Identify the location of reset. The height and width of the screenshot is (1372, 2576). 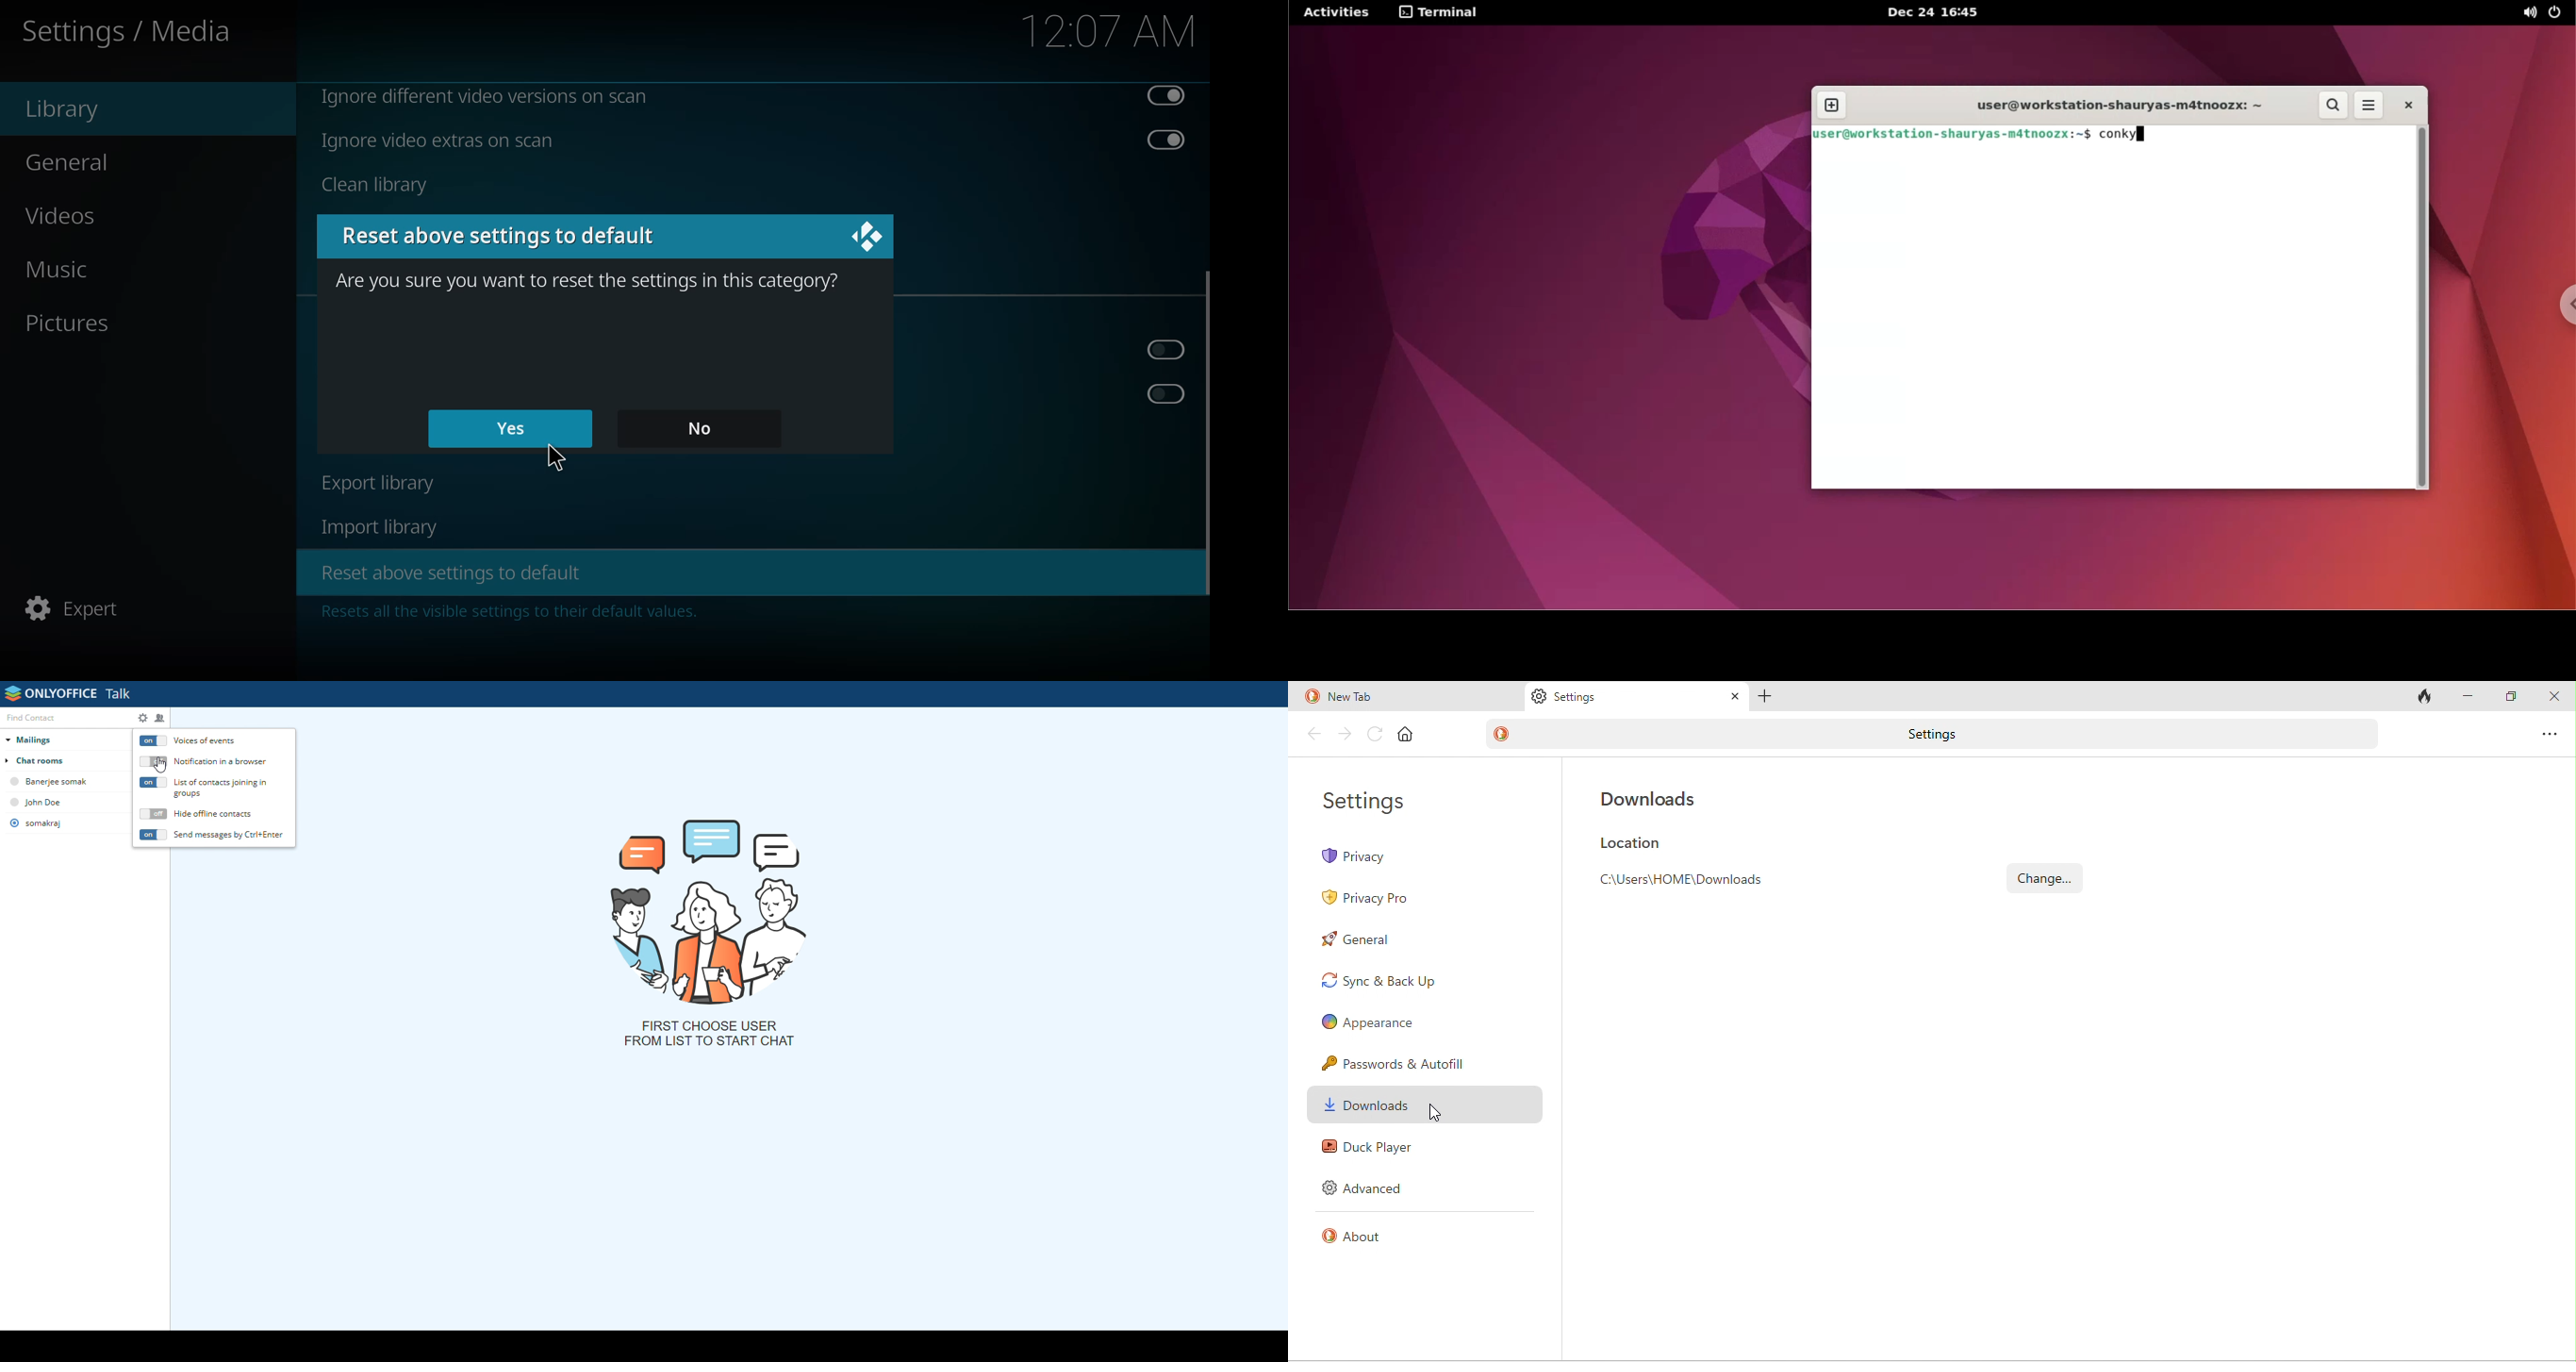
(504, 236).